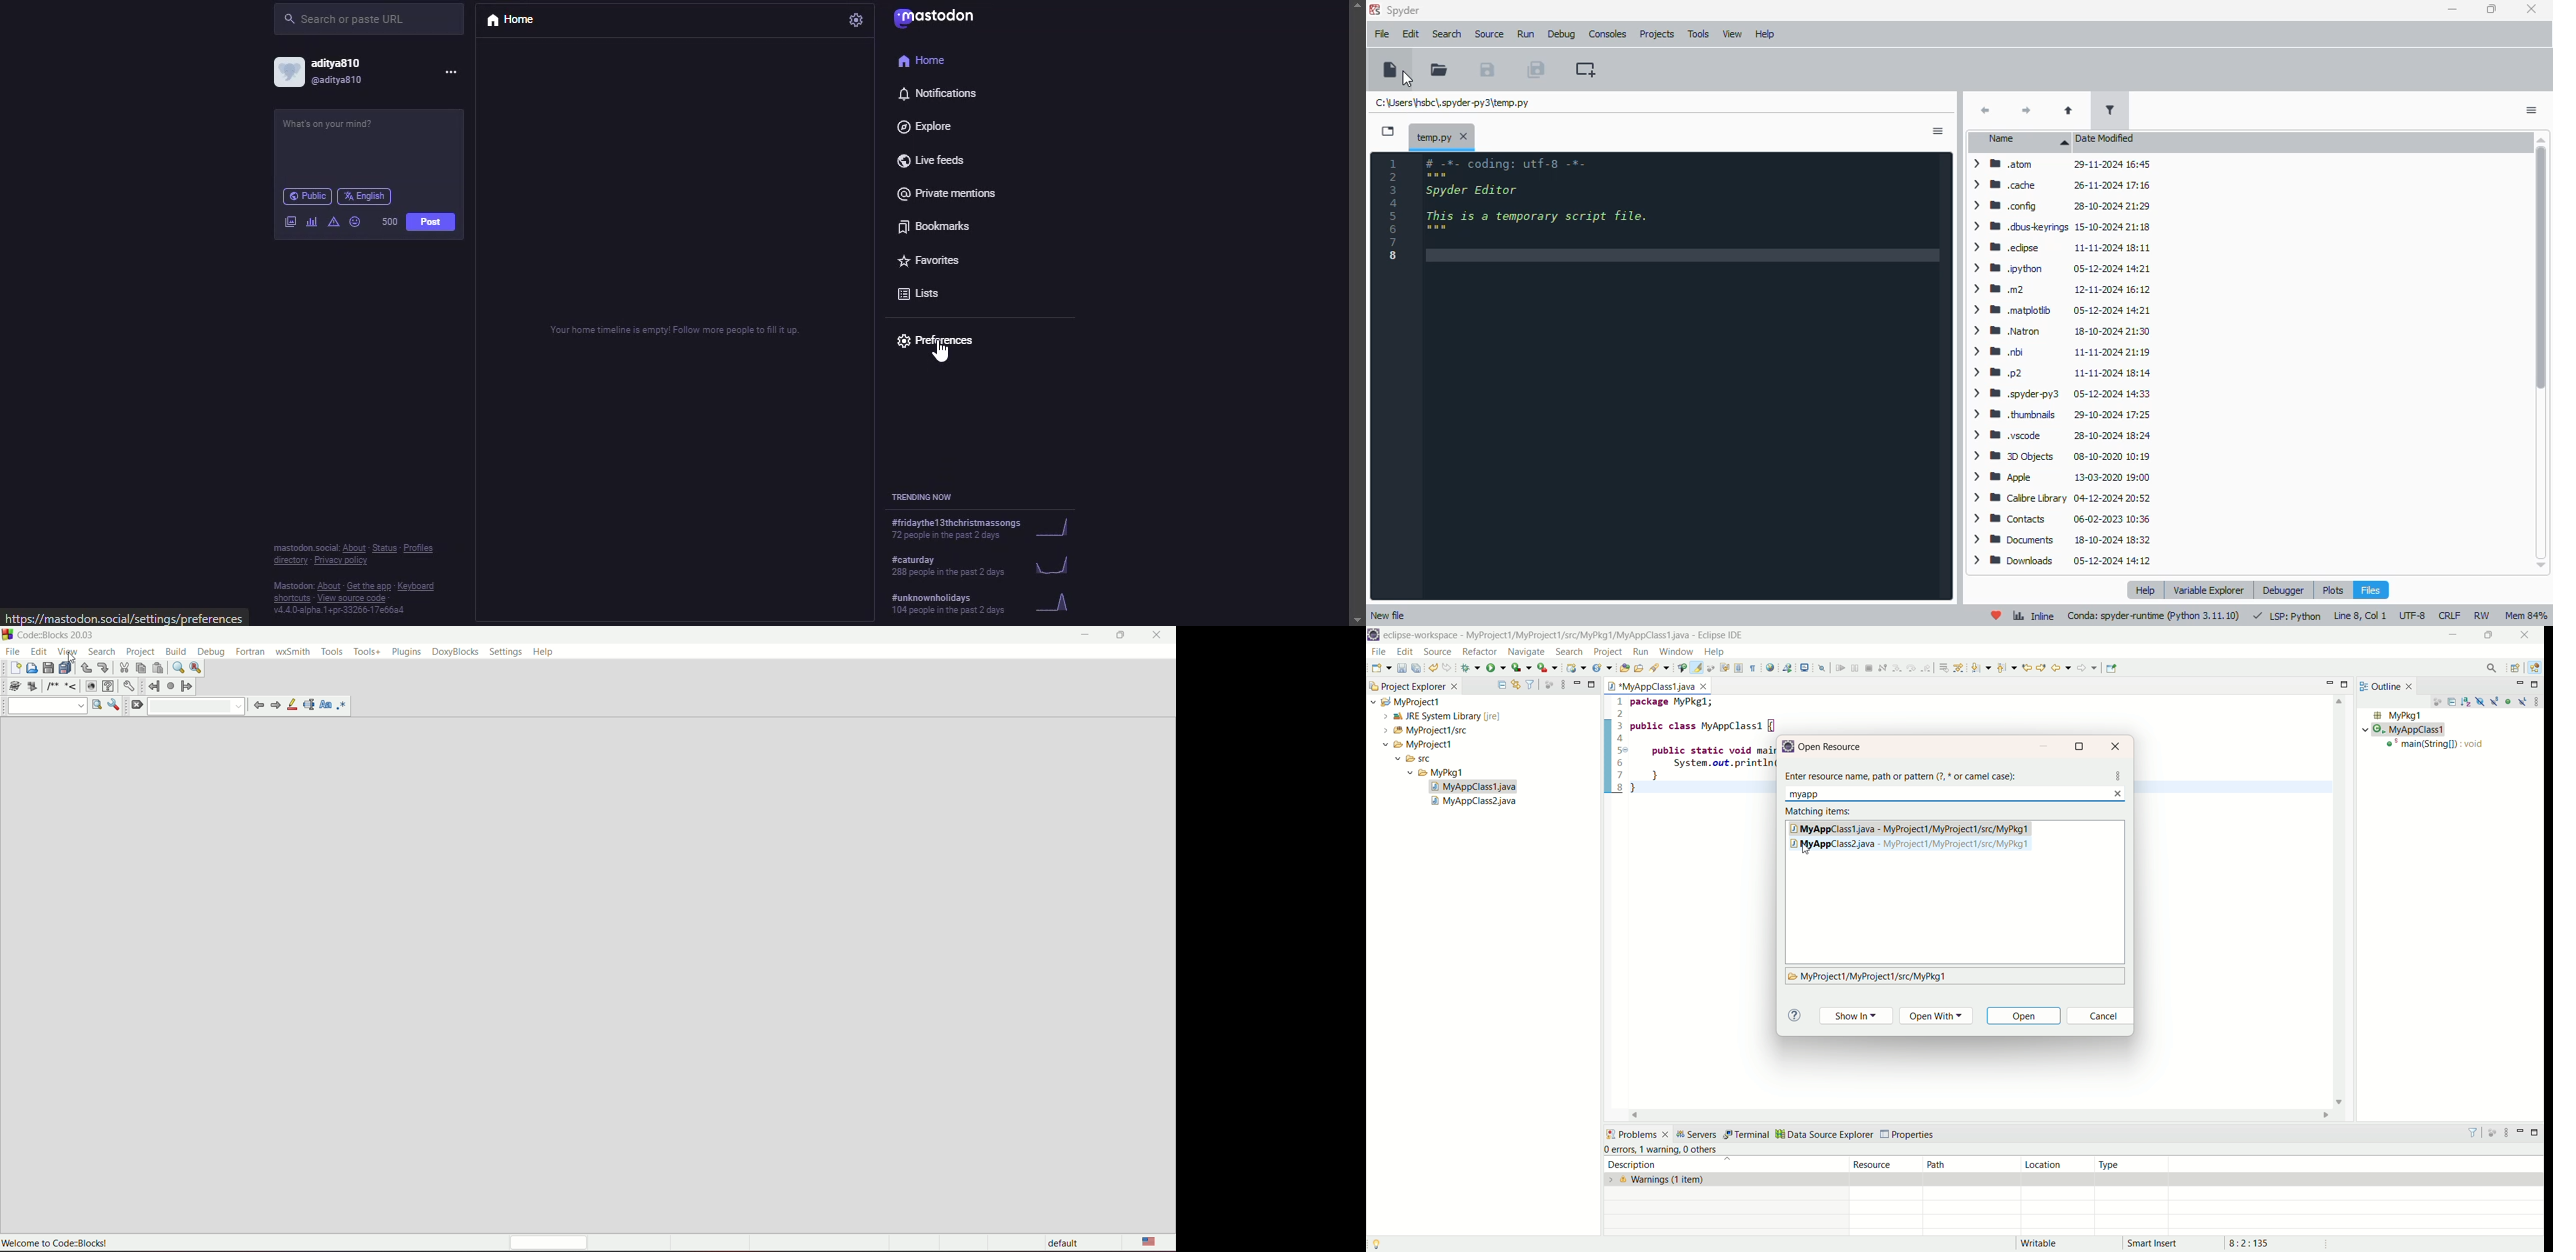 This screenshot has width=2576, height=1260. I want to click on writable, so click(2046, 1243).